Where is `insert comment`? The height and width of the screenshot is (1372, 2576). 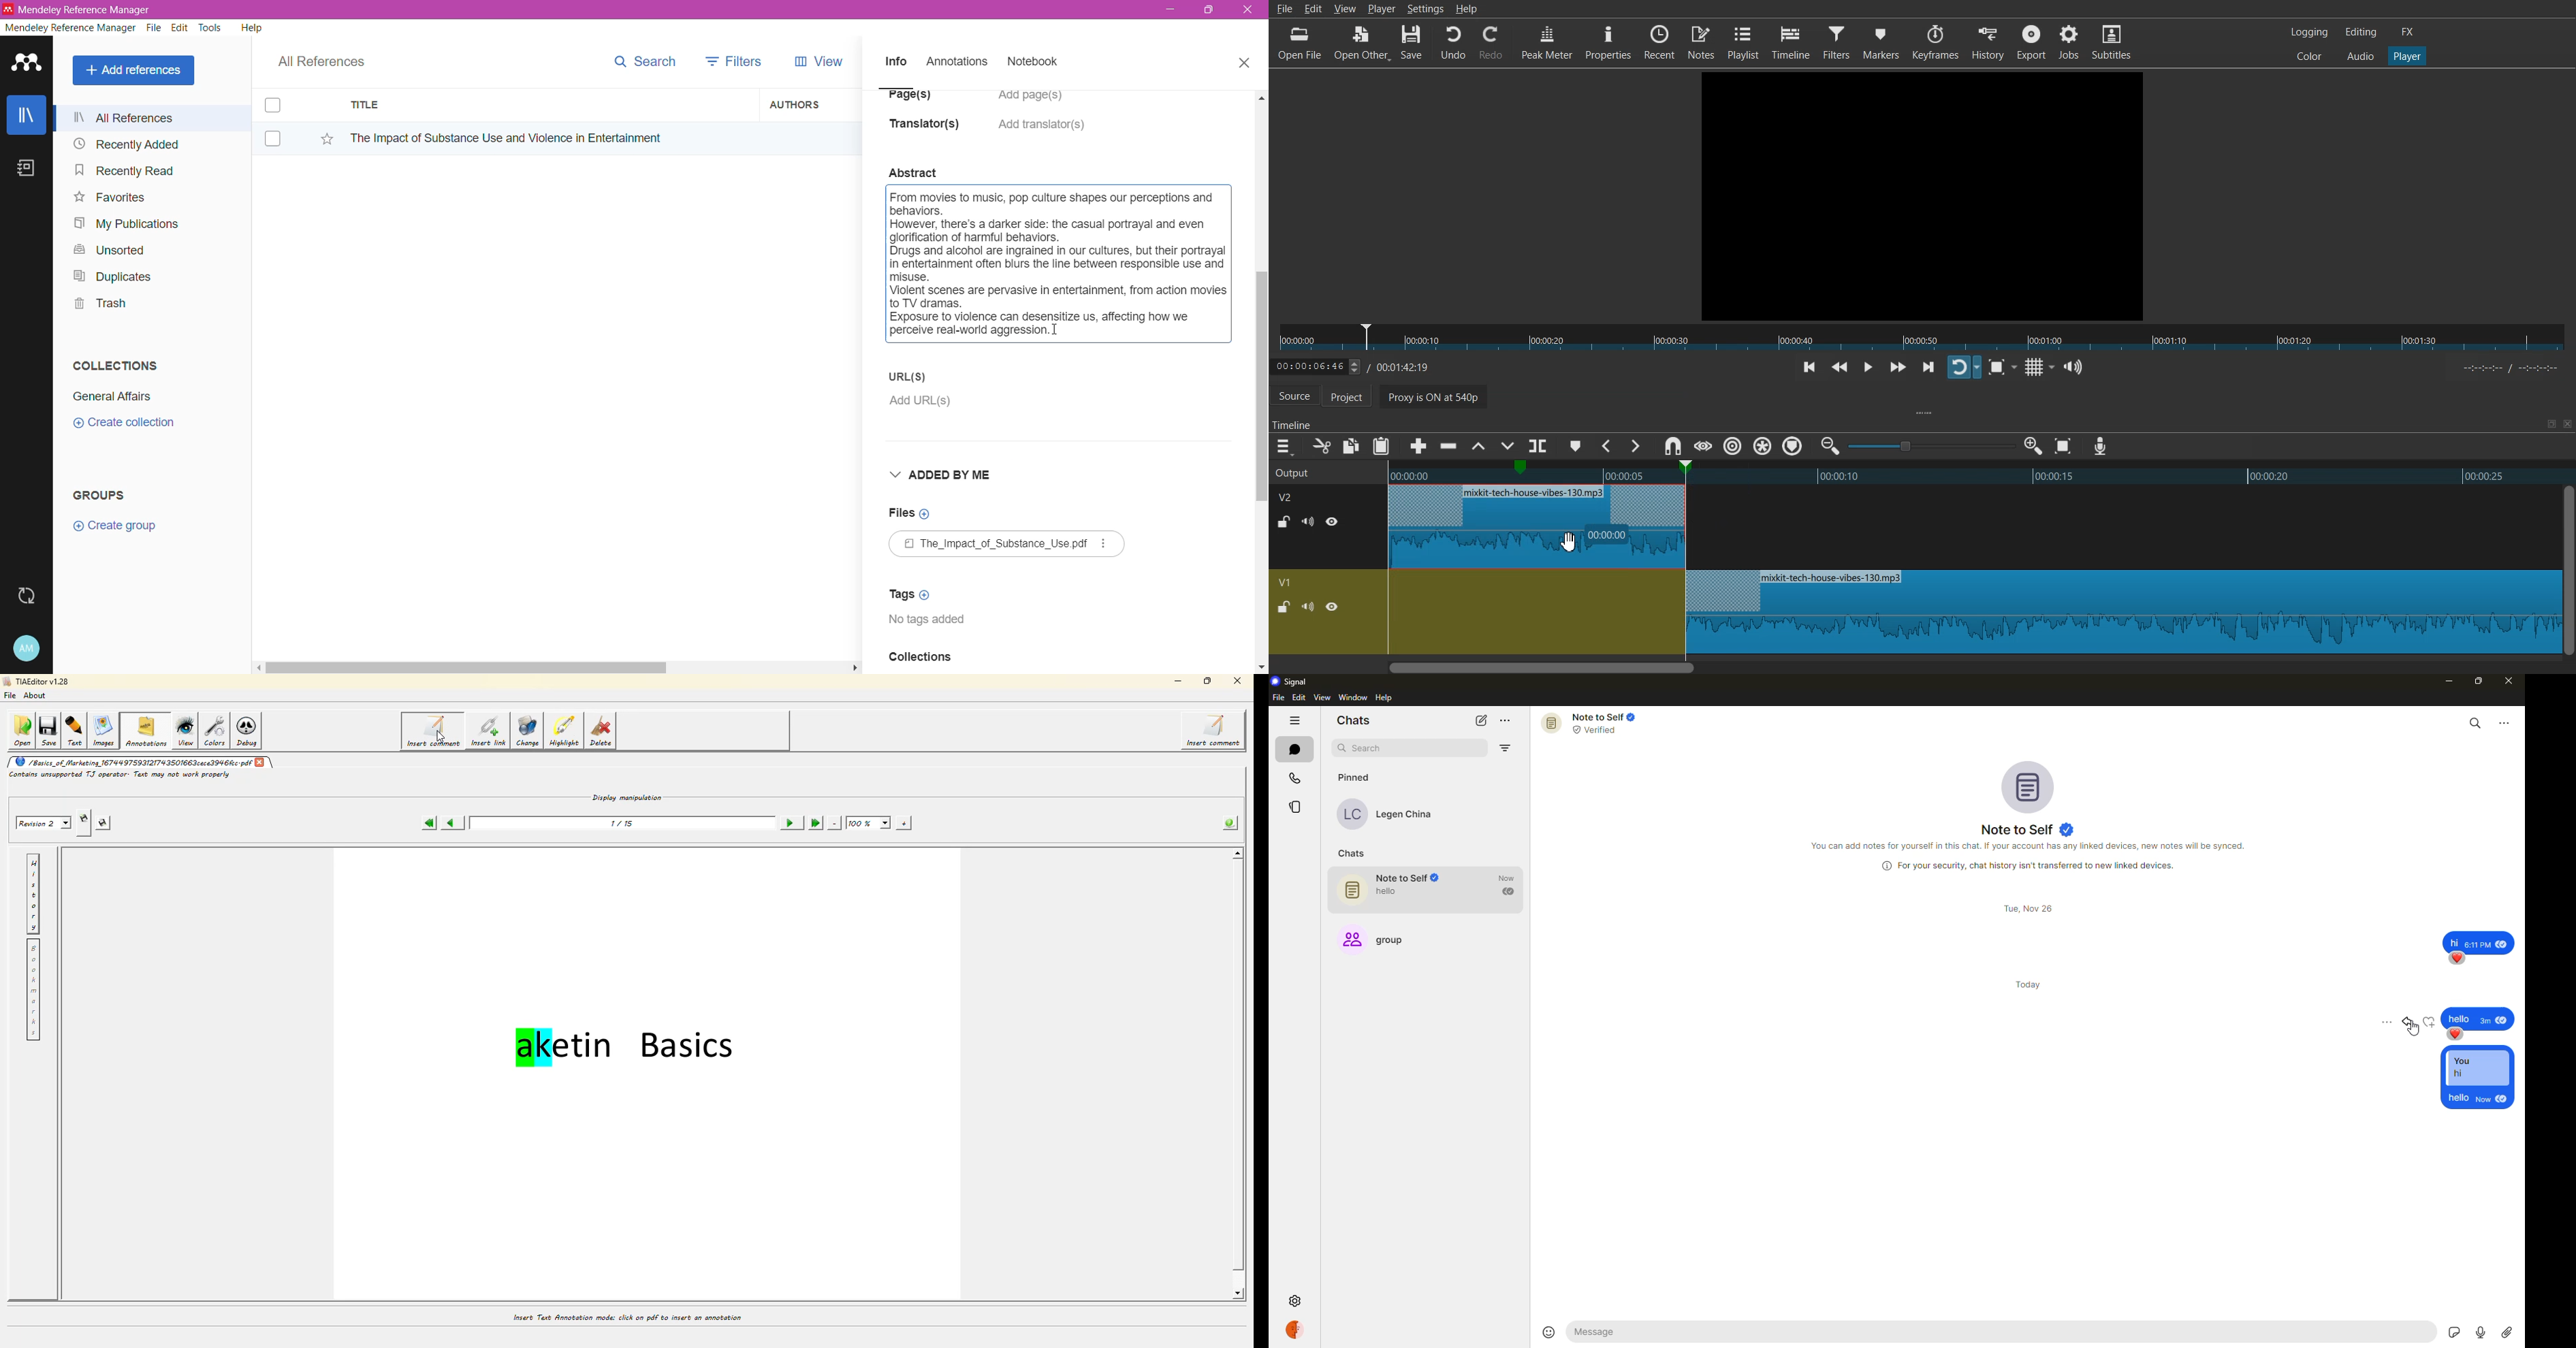 insert comment is located at coordinates (432, 731).